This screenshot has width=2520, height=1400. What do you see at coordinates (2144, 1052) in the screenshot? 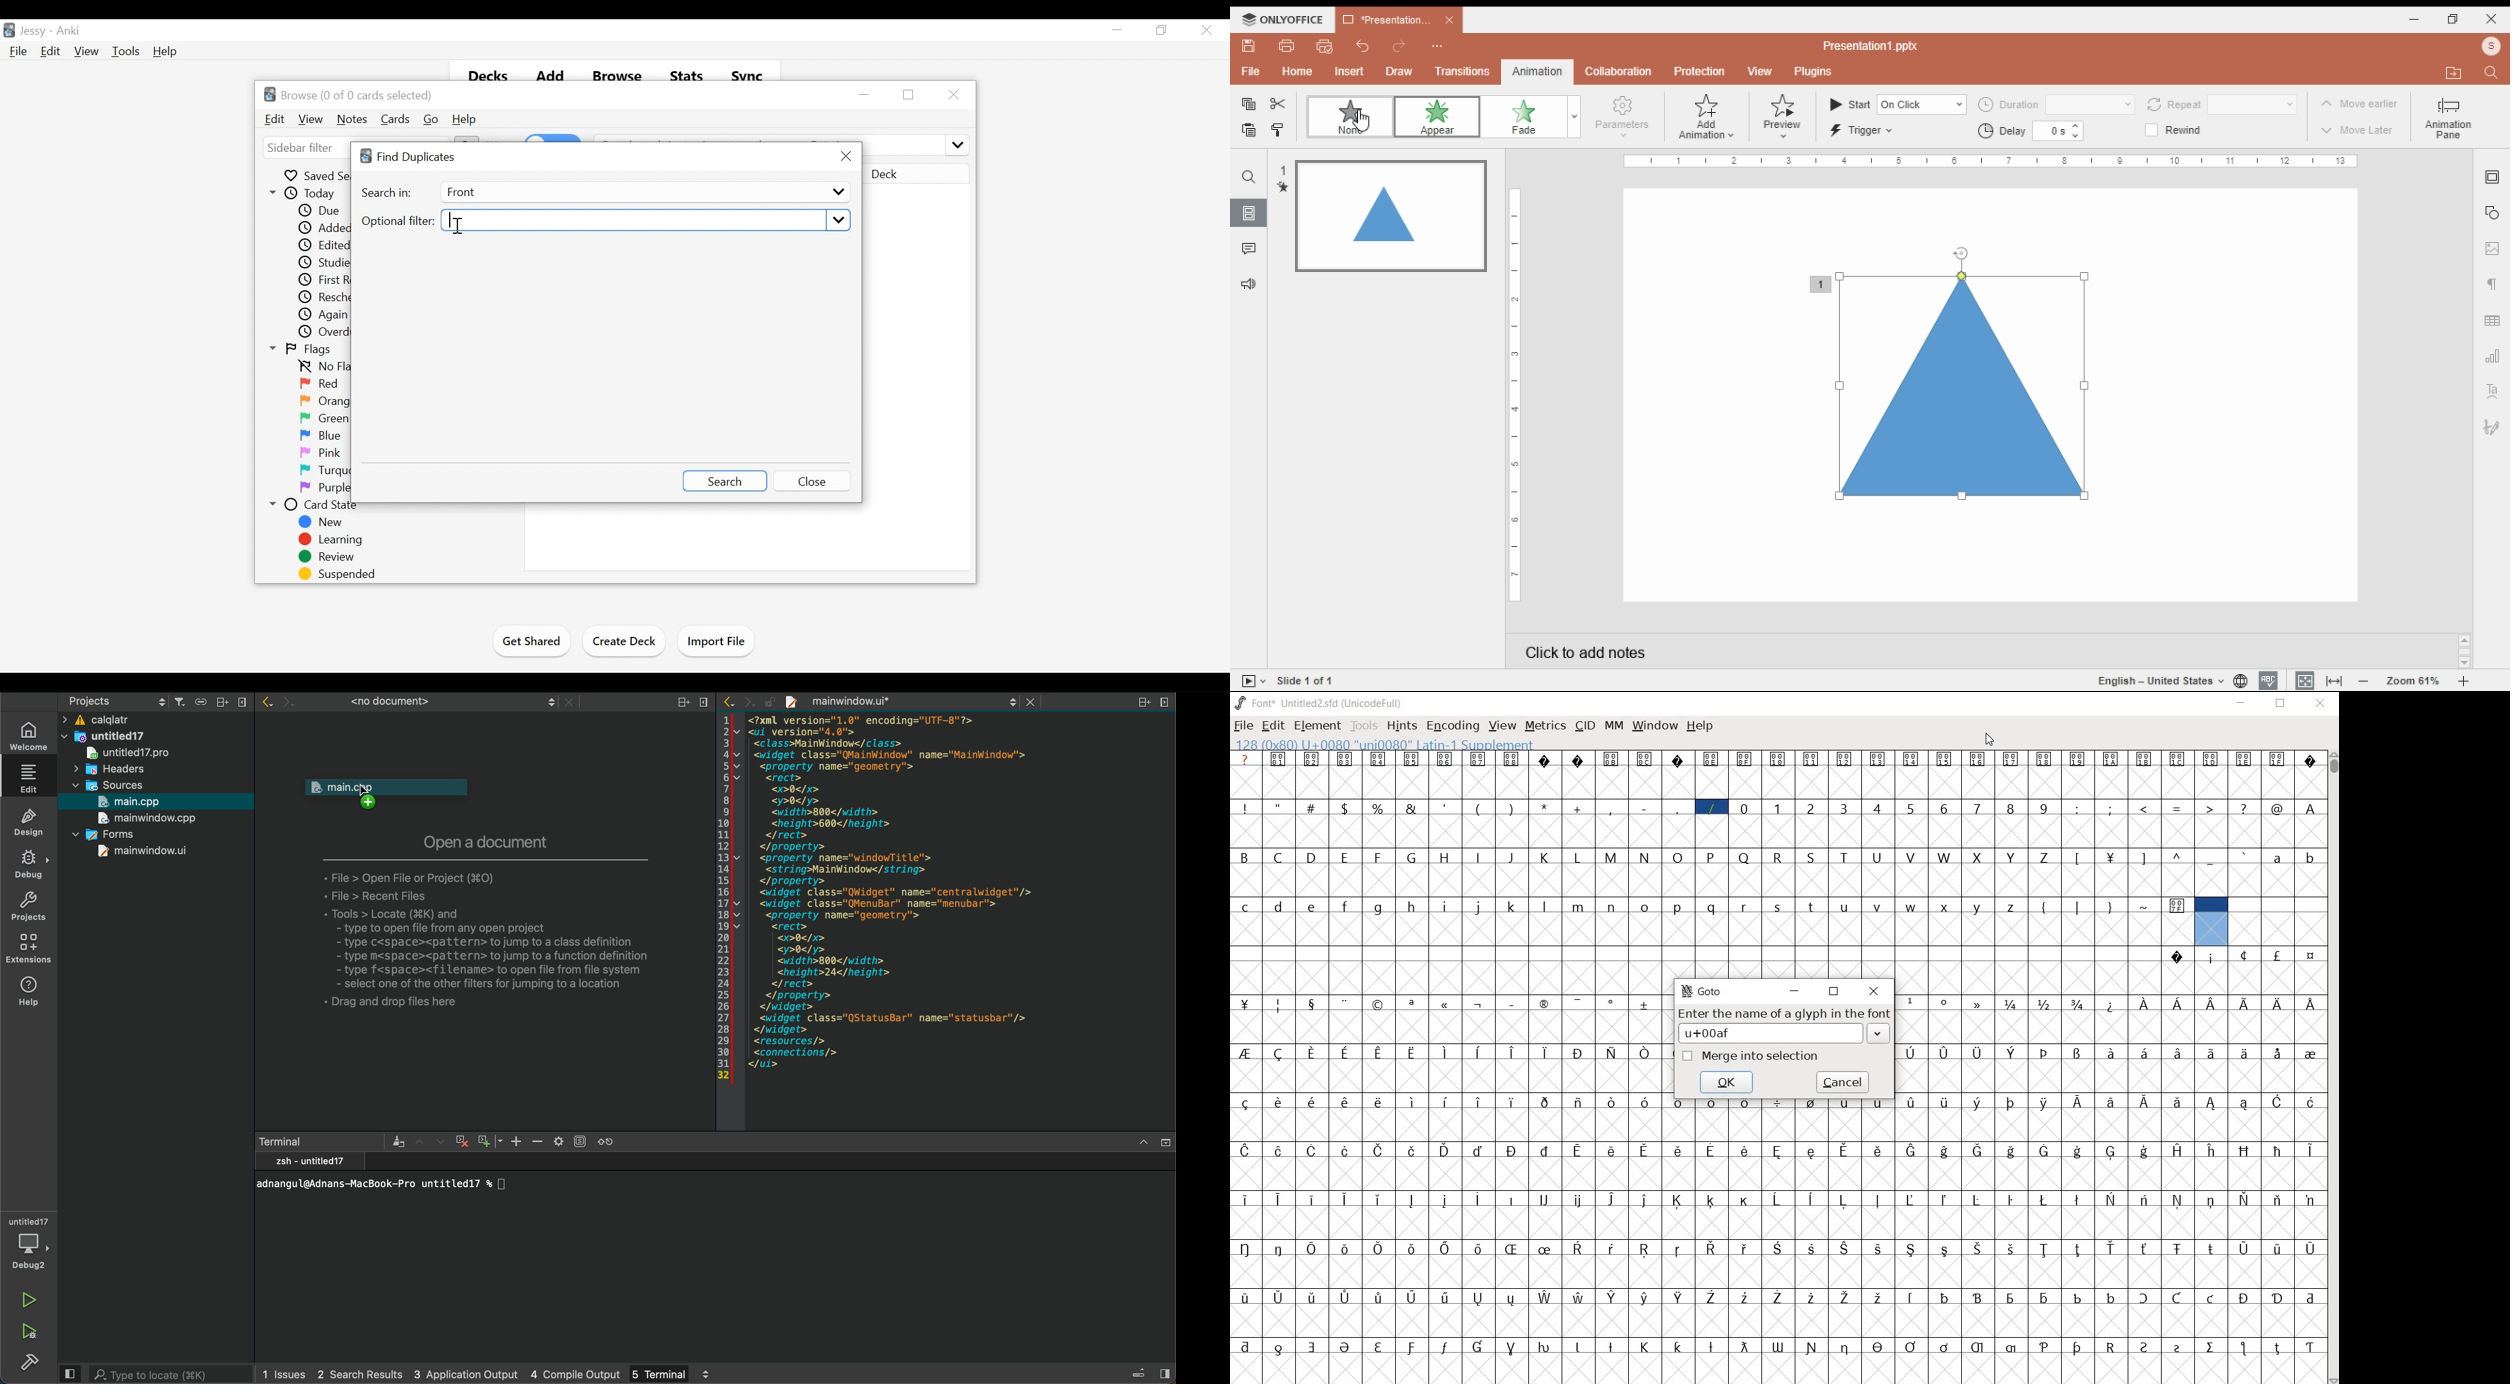
I see `Symbol` at bounding box center [2144, 1052].